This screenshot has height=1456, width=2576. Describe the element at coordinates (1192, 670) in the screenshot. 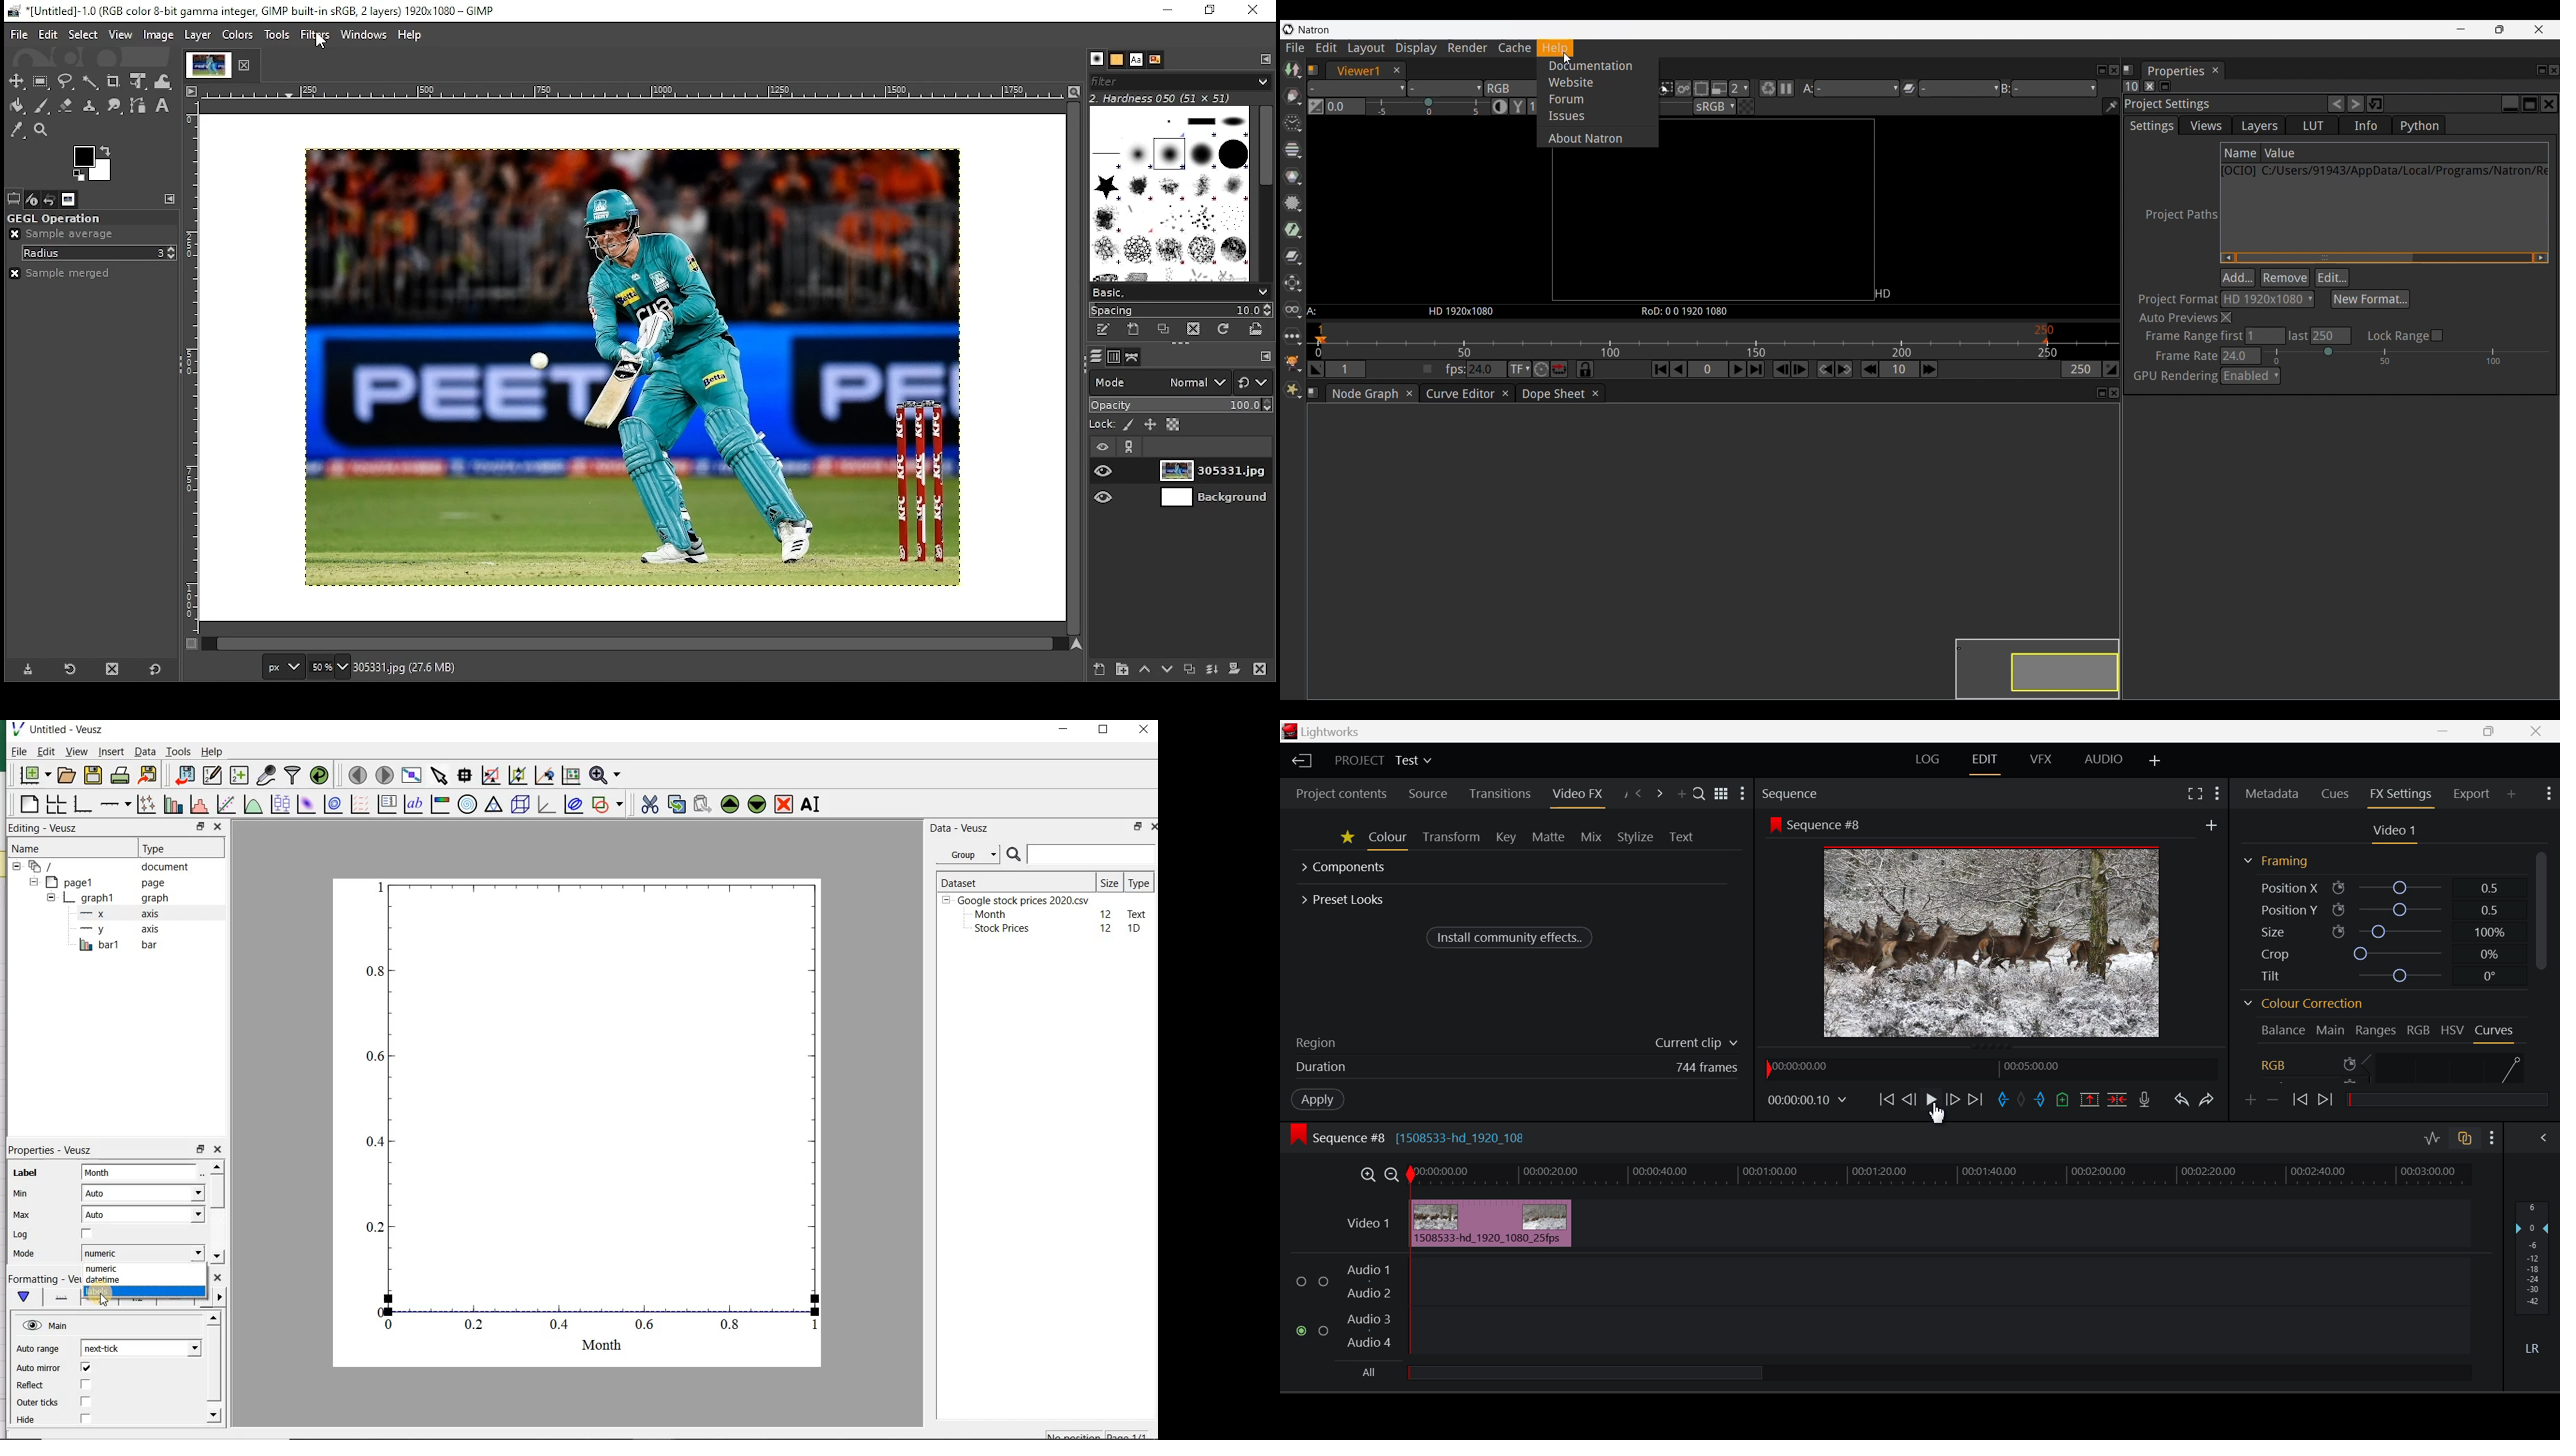

I see `duplicate layer` at that location.